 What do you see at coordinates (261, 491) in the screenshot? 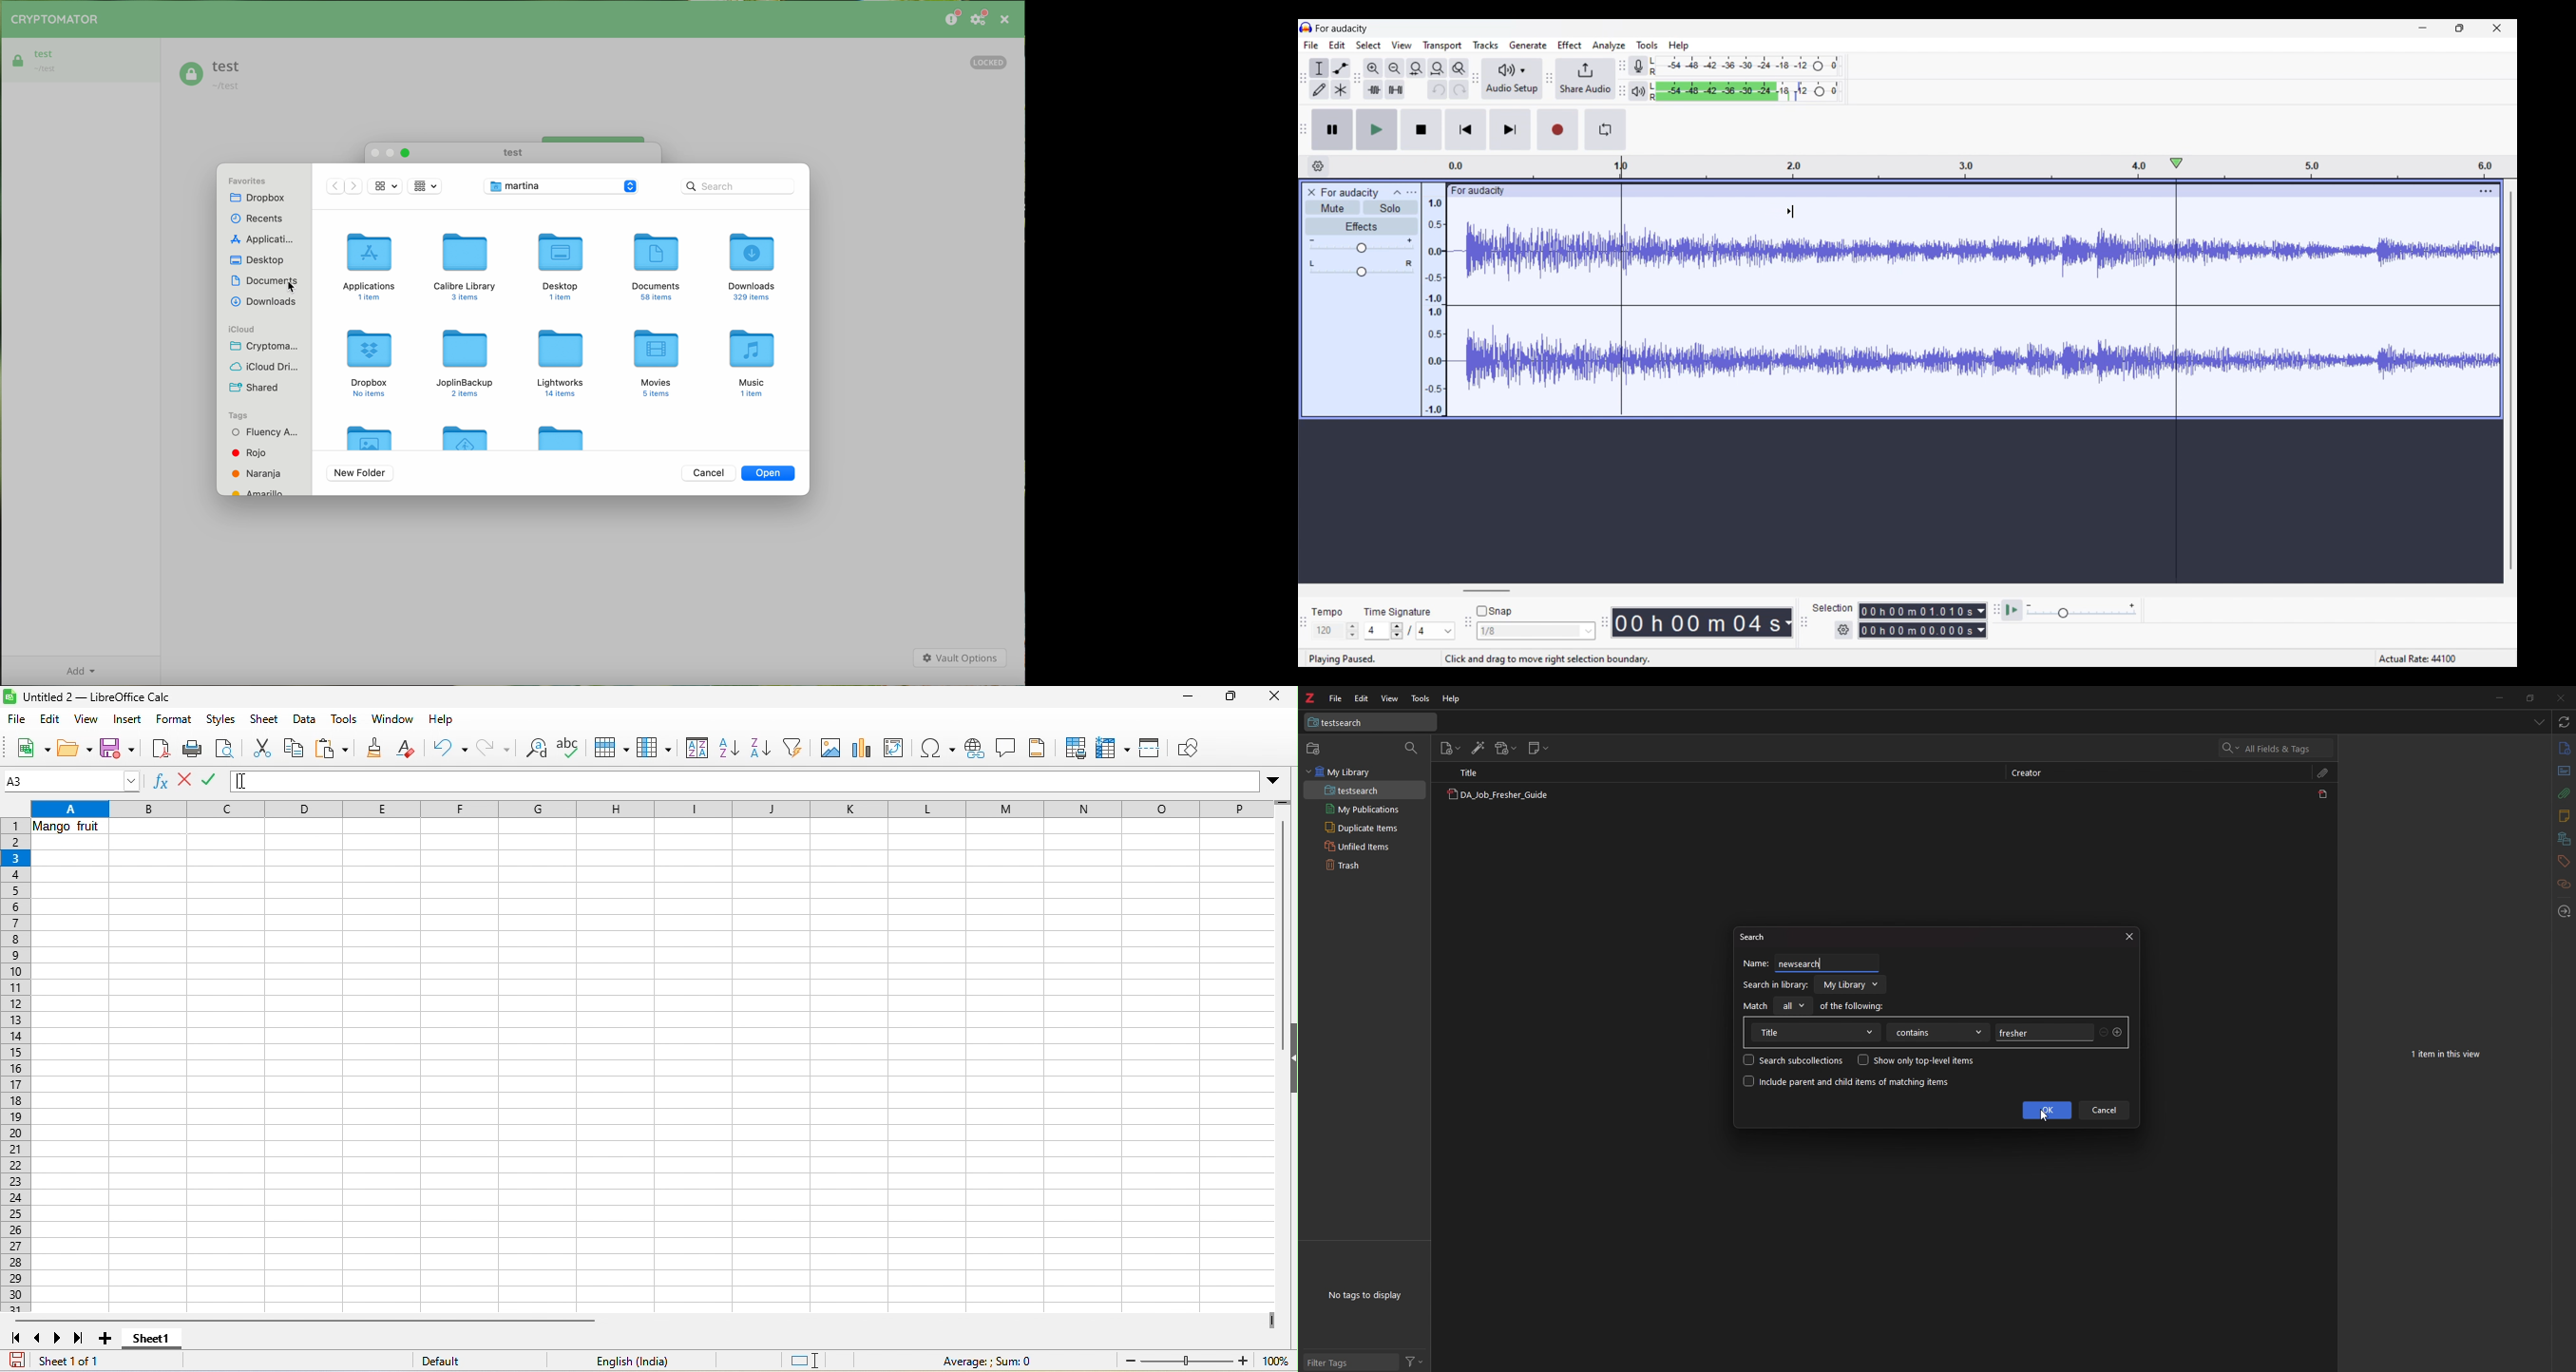
I see `yellow` at bounding box center [261, 491].